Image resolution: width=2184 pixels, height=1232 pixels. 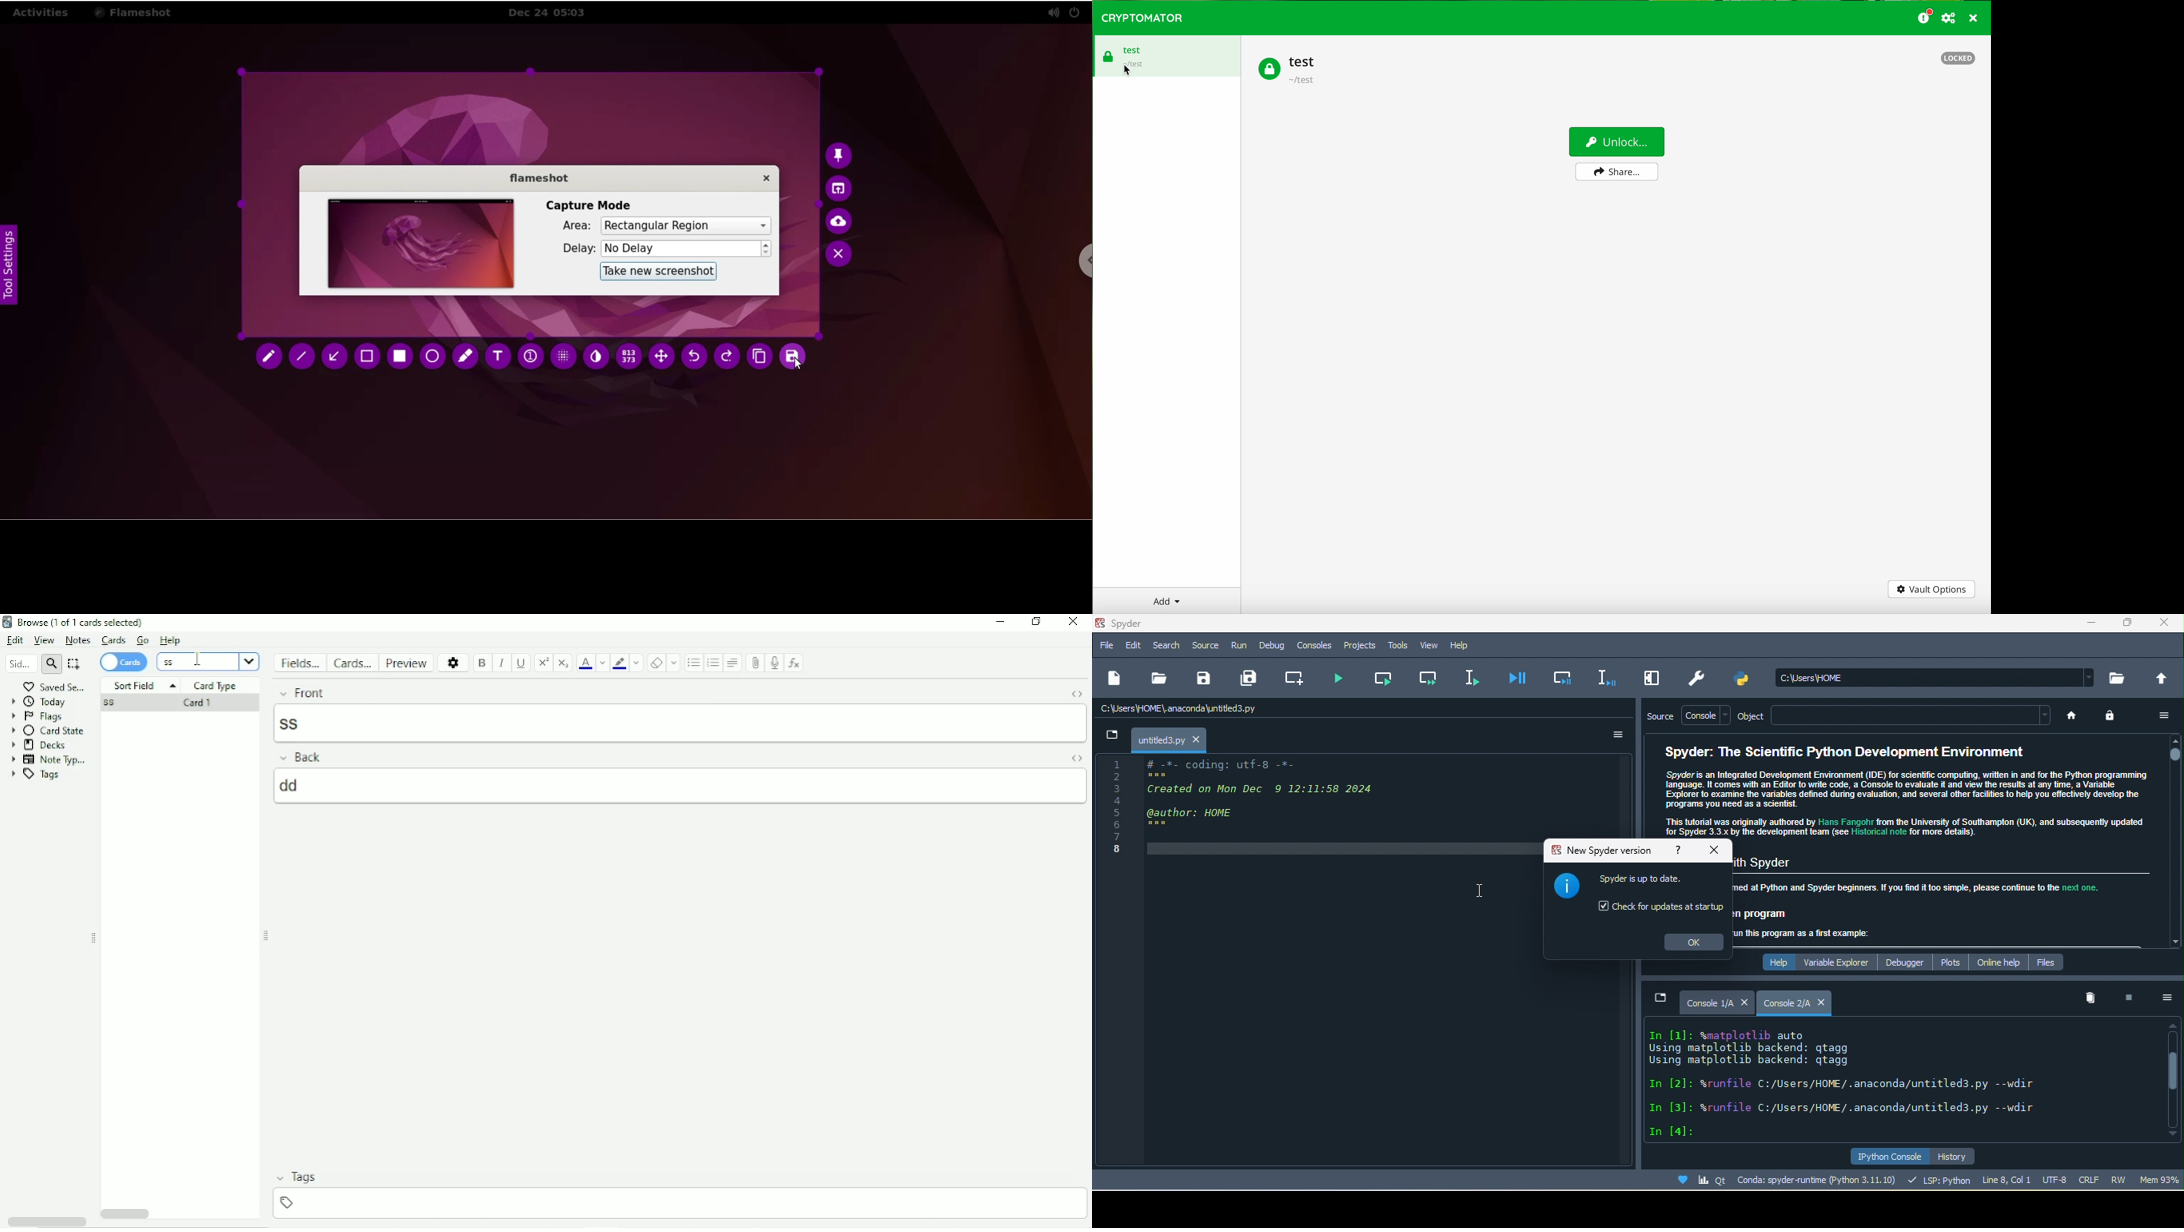 I want to click on test vault, so click(x=1287, y=68).